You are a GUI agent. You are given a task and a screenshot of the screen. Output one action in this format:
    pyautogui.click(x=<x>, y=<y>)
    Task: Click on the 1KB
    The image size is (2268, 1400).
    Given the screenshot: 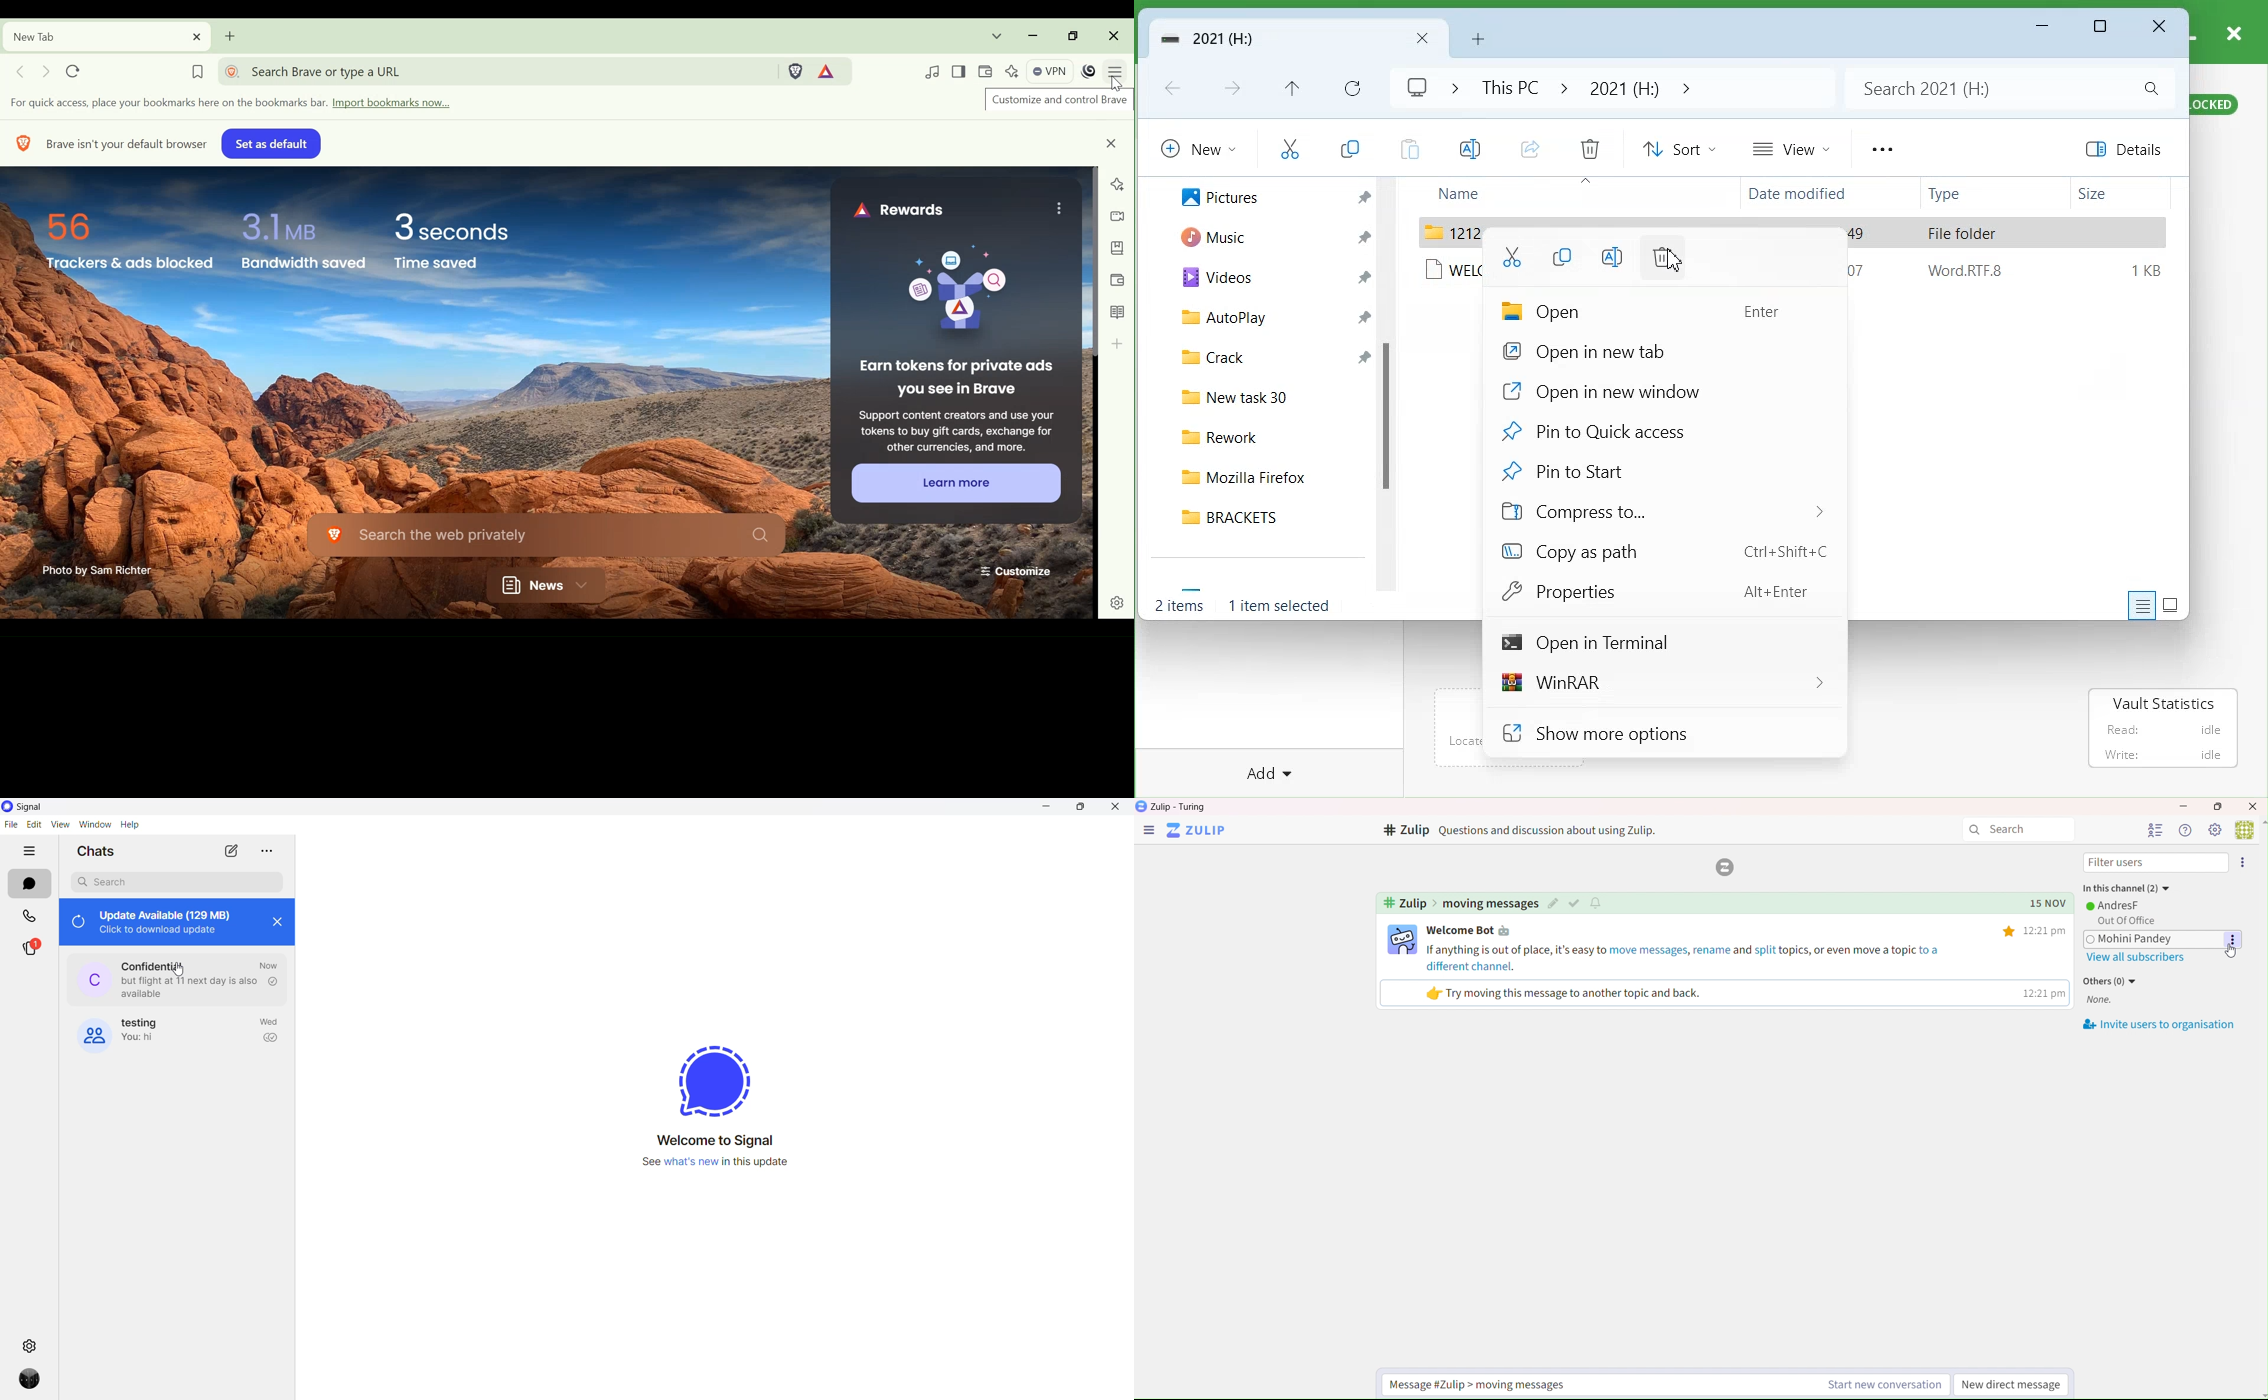 What is the action you would take?
    pyautogui.click(x=2145, y=268)
    